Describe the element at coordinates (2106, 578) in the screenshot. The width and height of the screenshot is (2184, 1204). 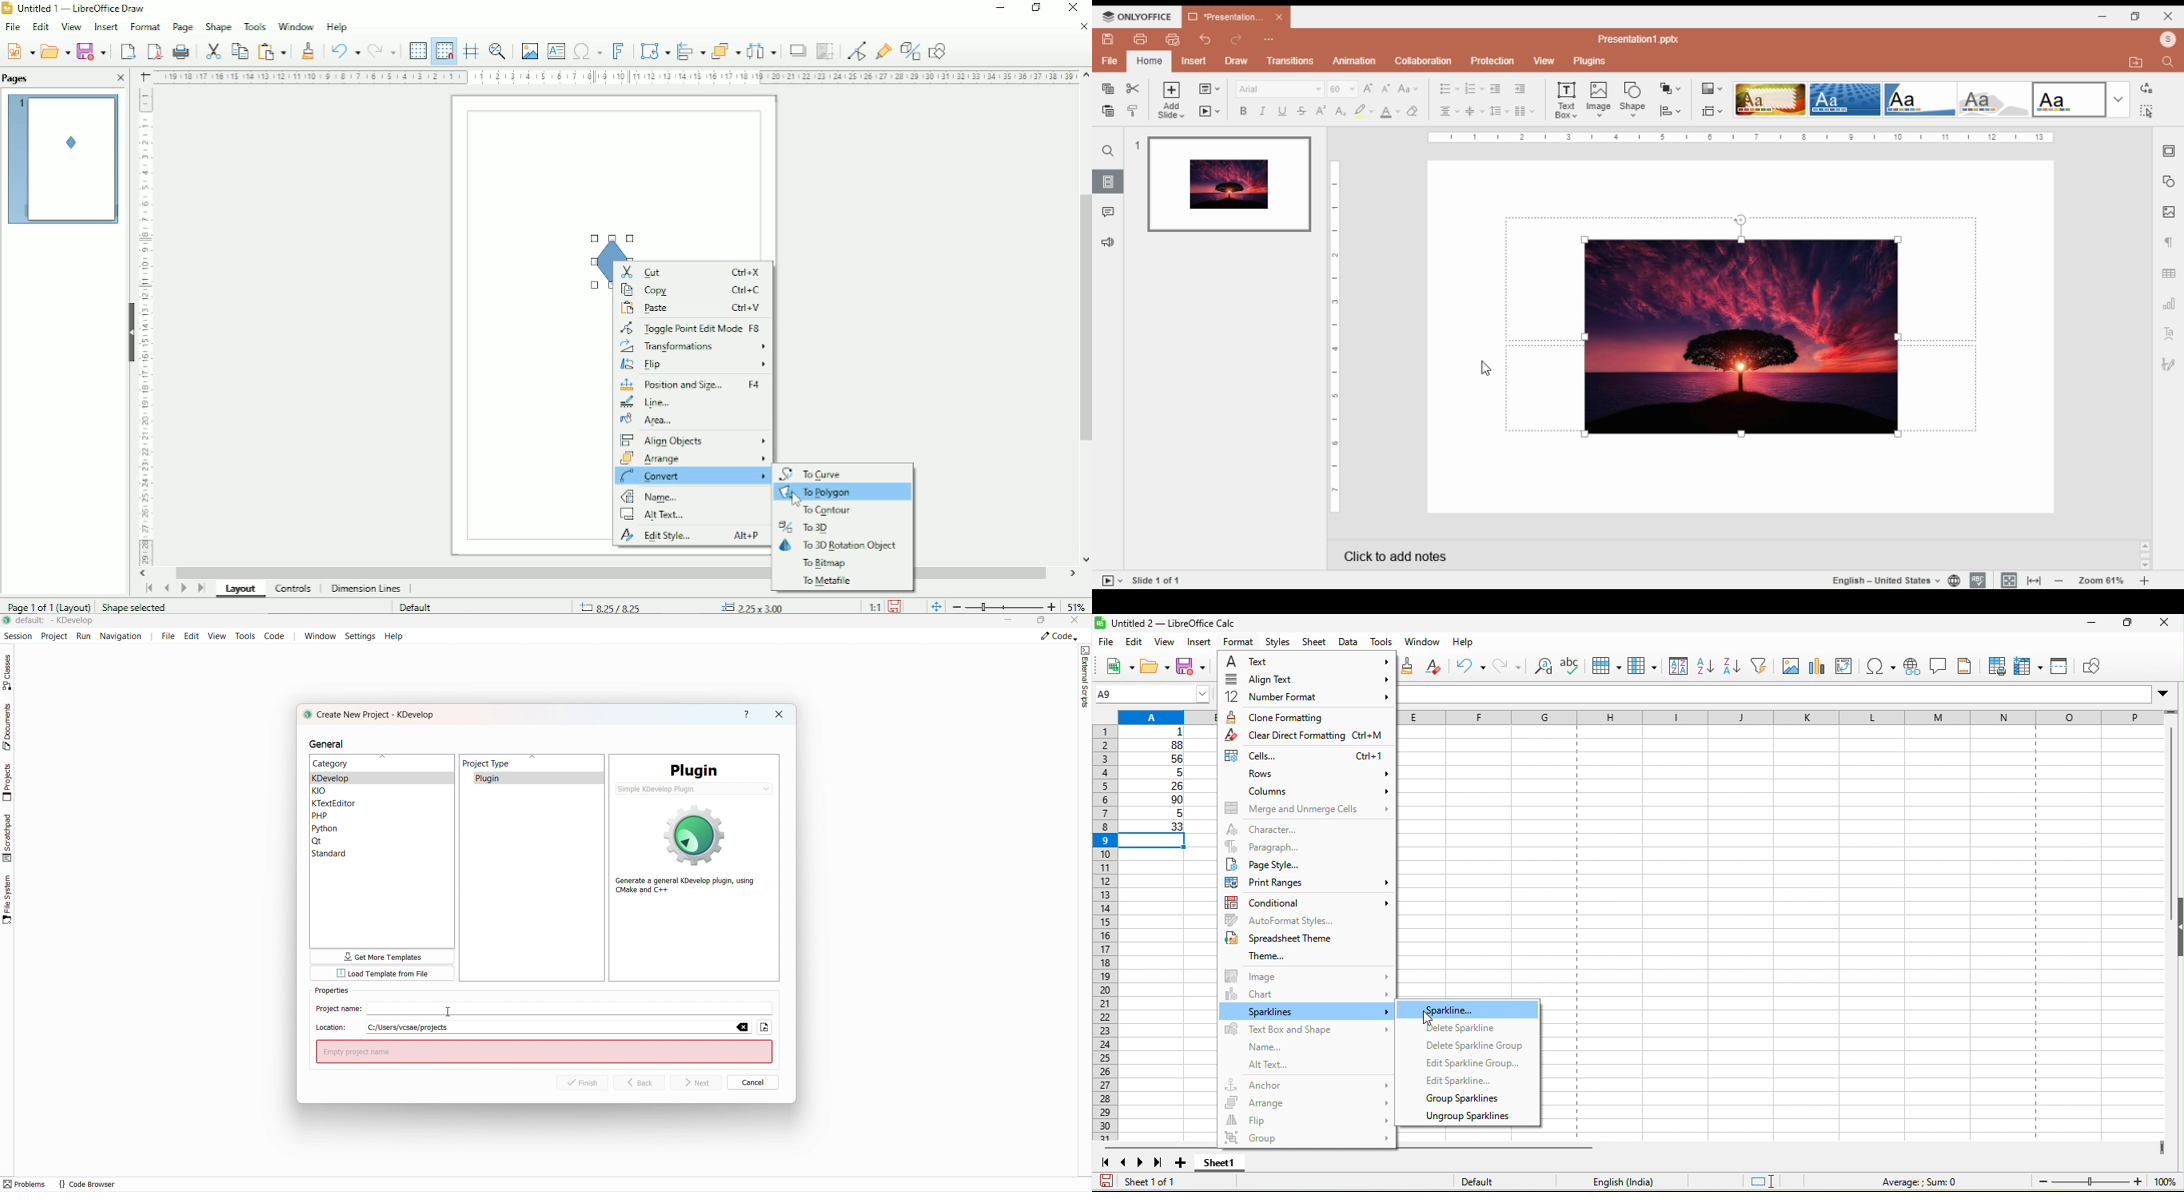
I see `Zoom` at that location.